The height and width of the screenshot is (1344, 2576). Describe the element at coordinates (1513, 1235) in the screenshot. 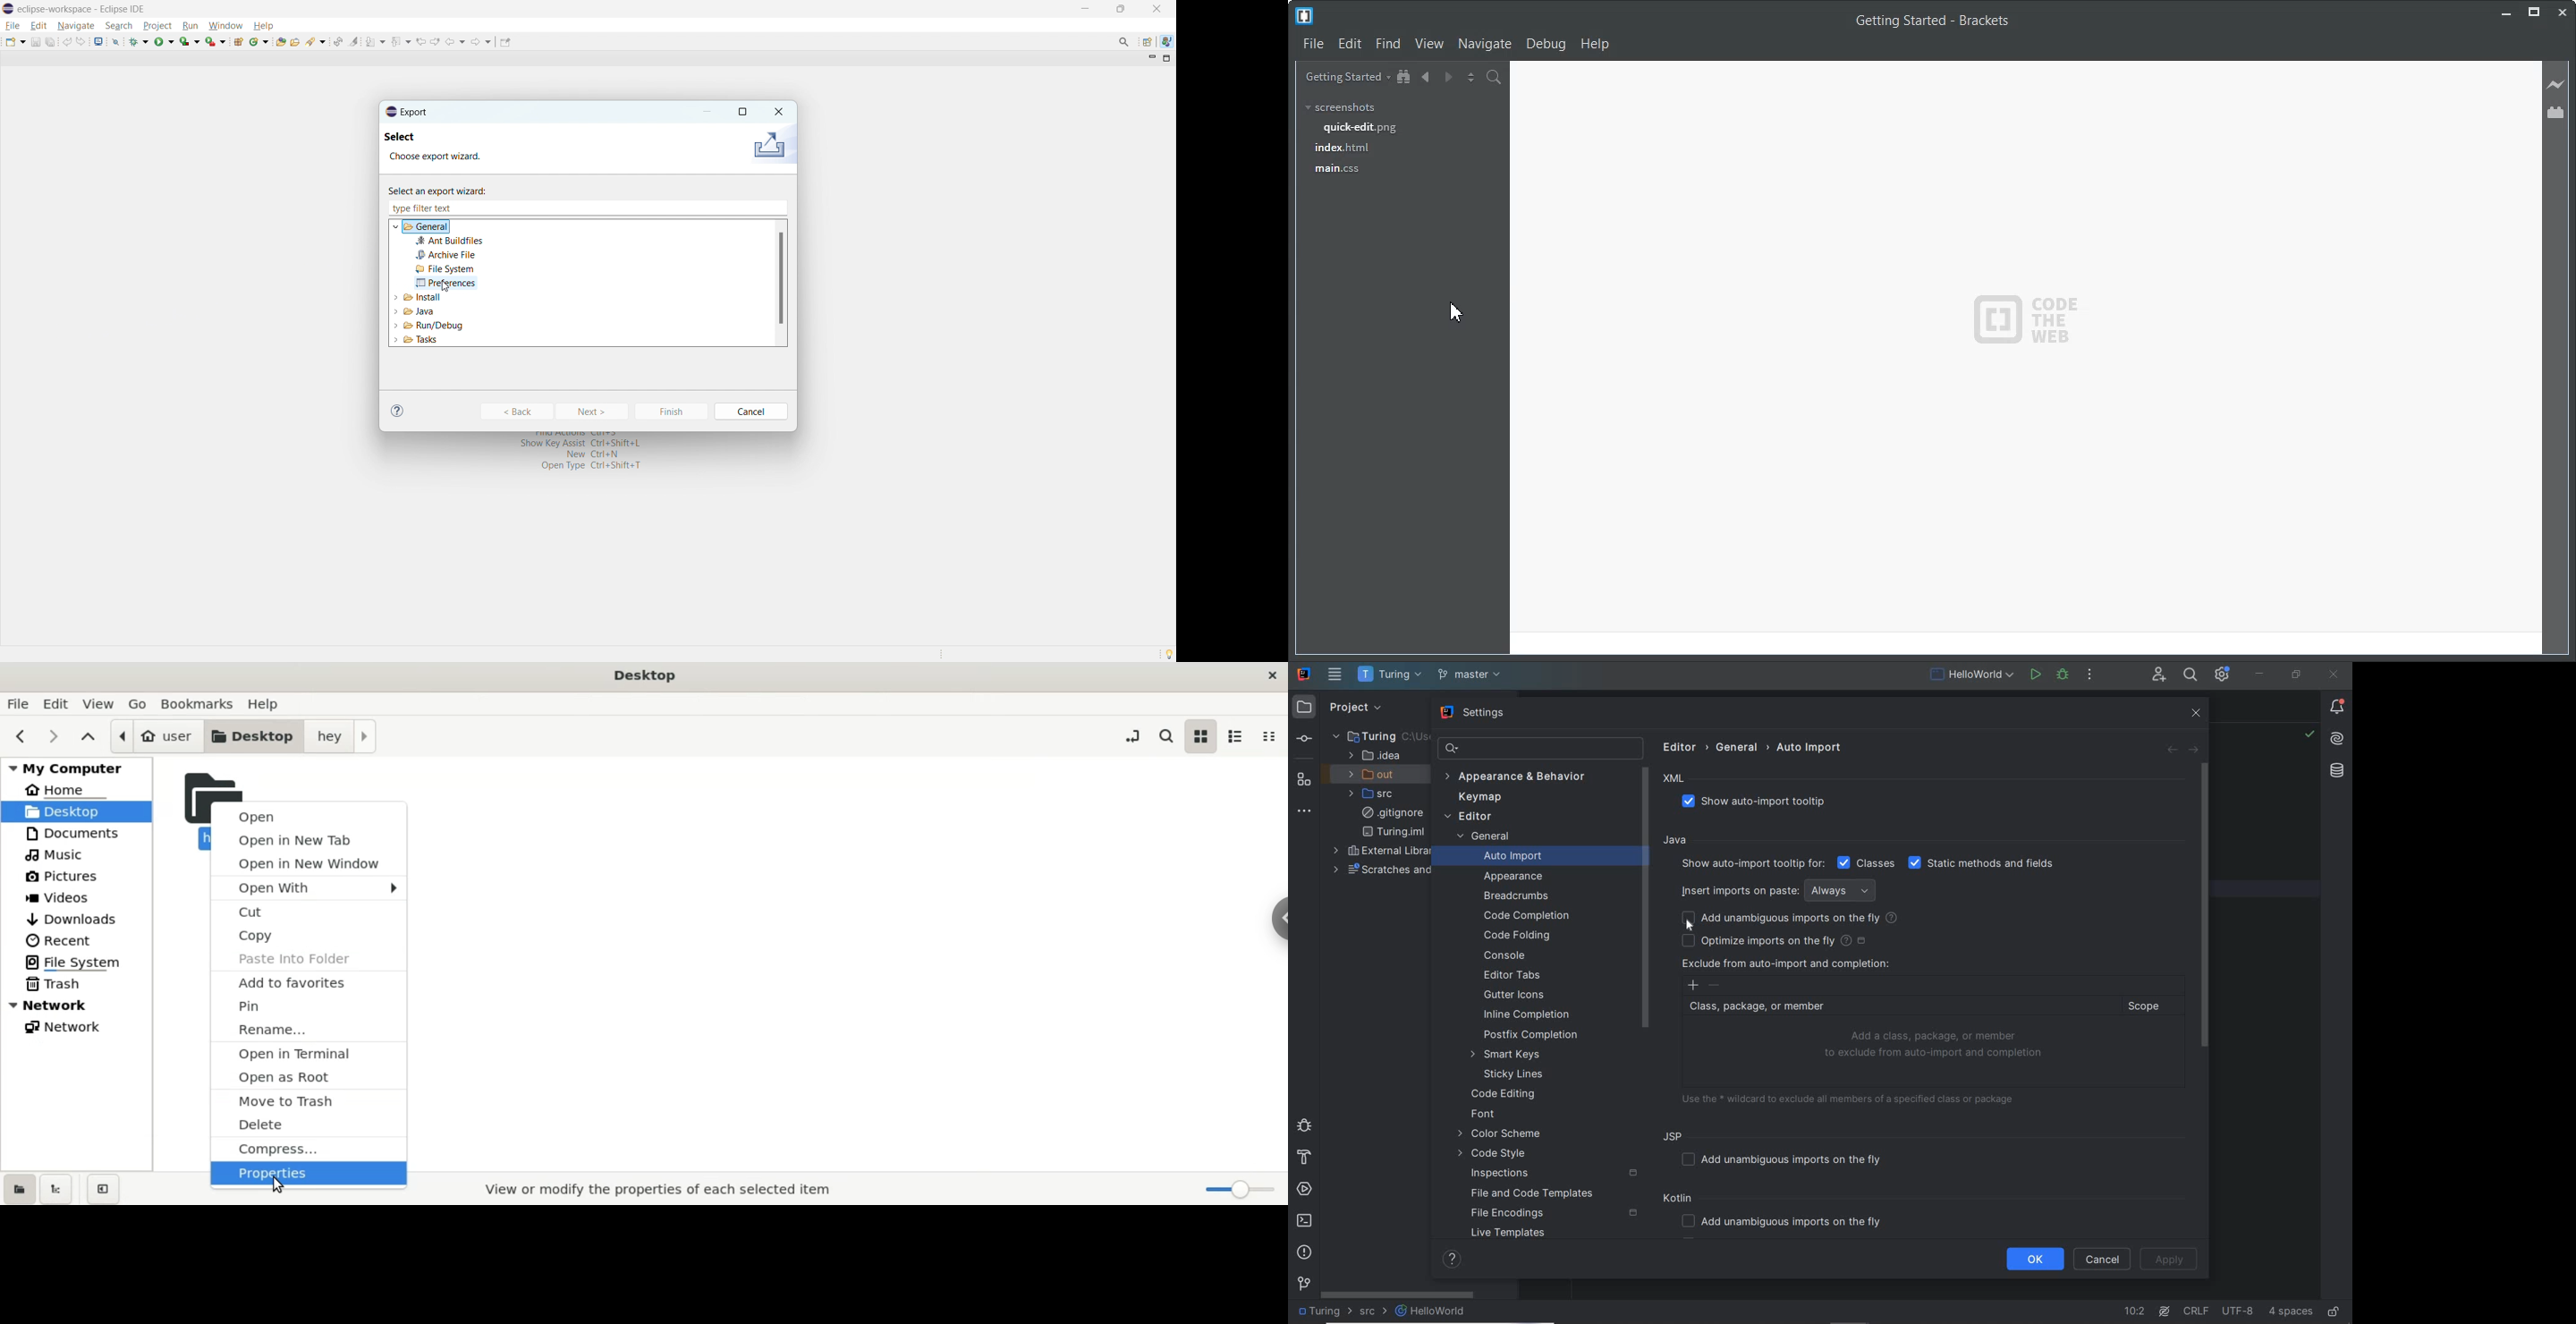

I see `LIVE TEMPLATES` at that location.